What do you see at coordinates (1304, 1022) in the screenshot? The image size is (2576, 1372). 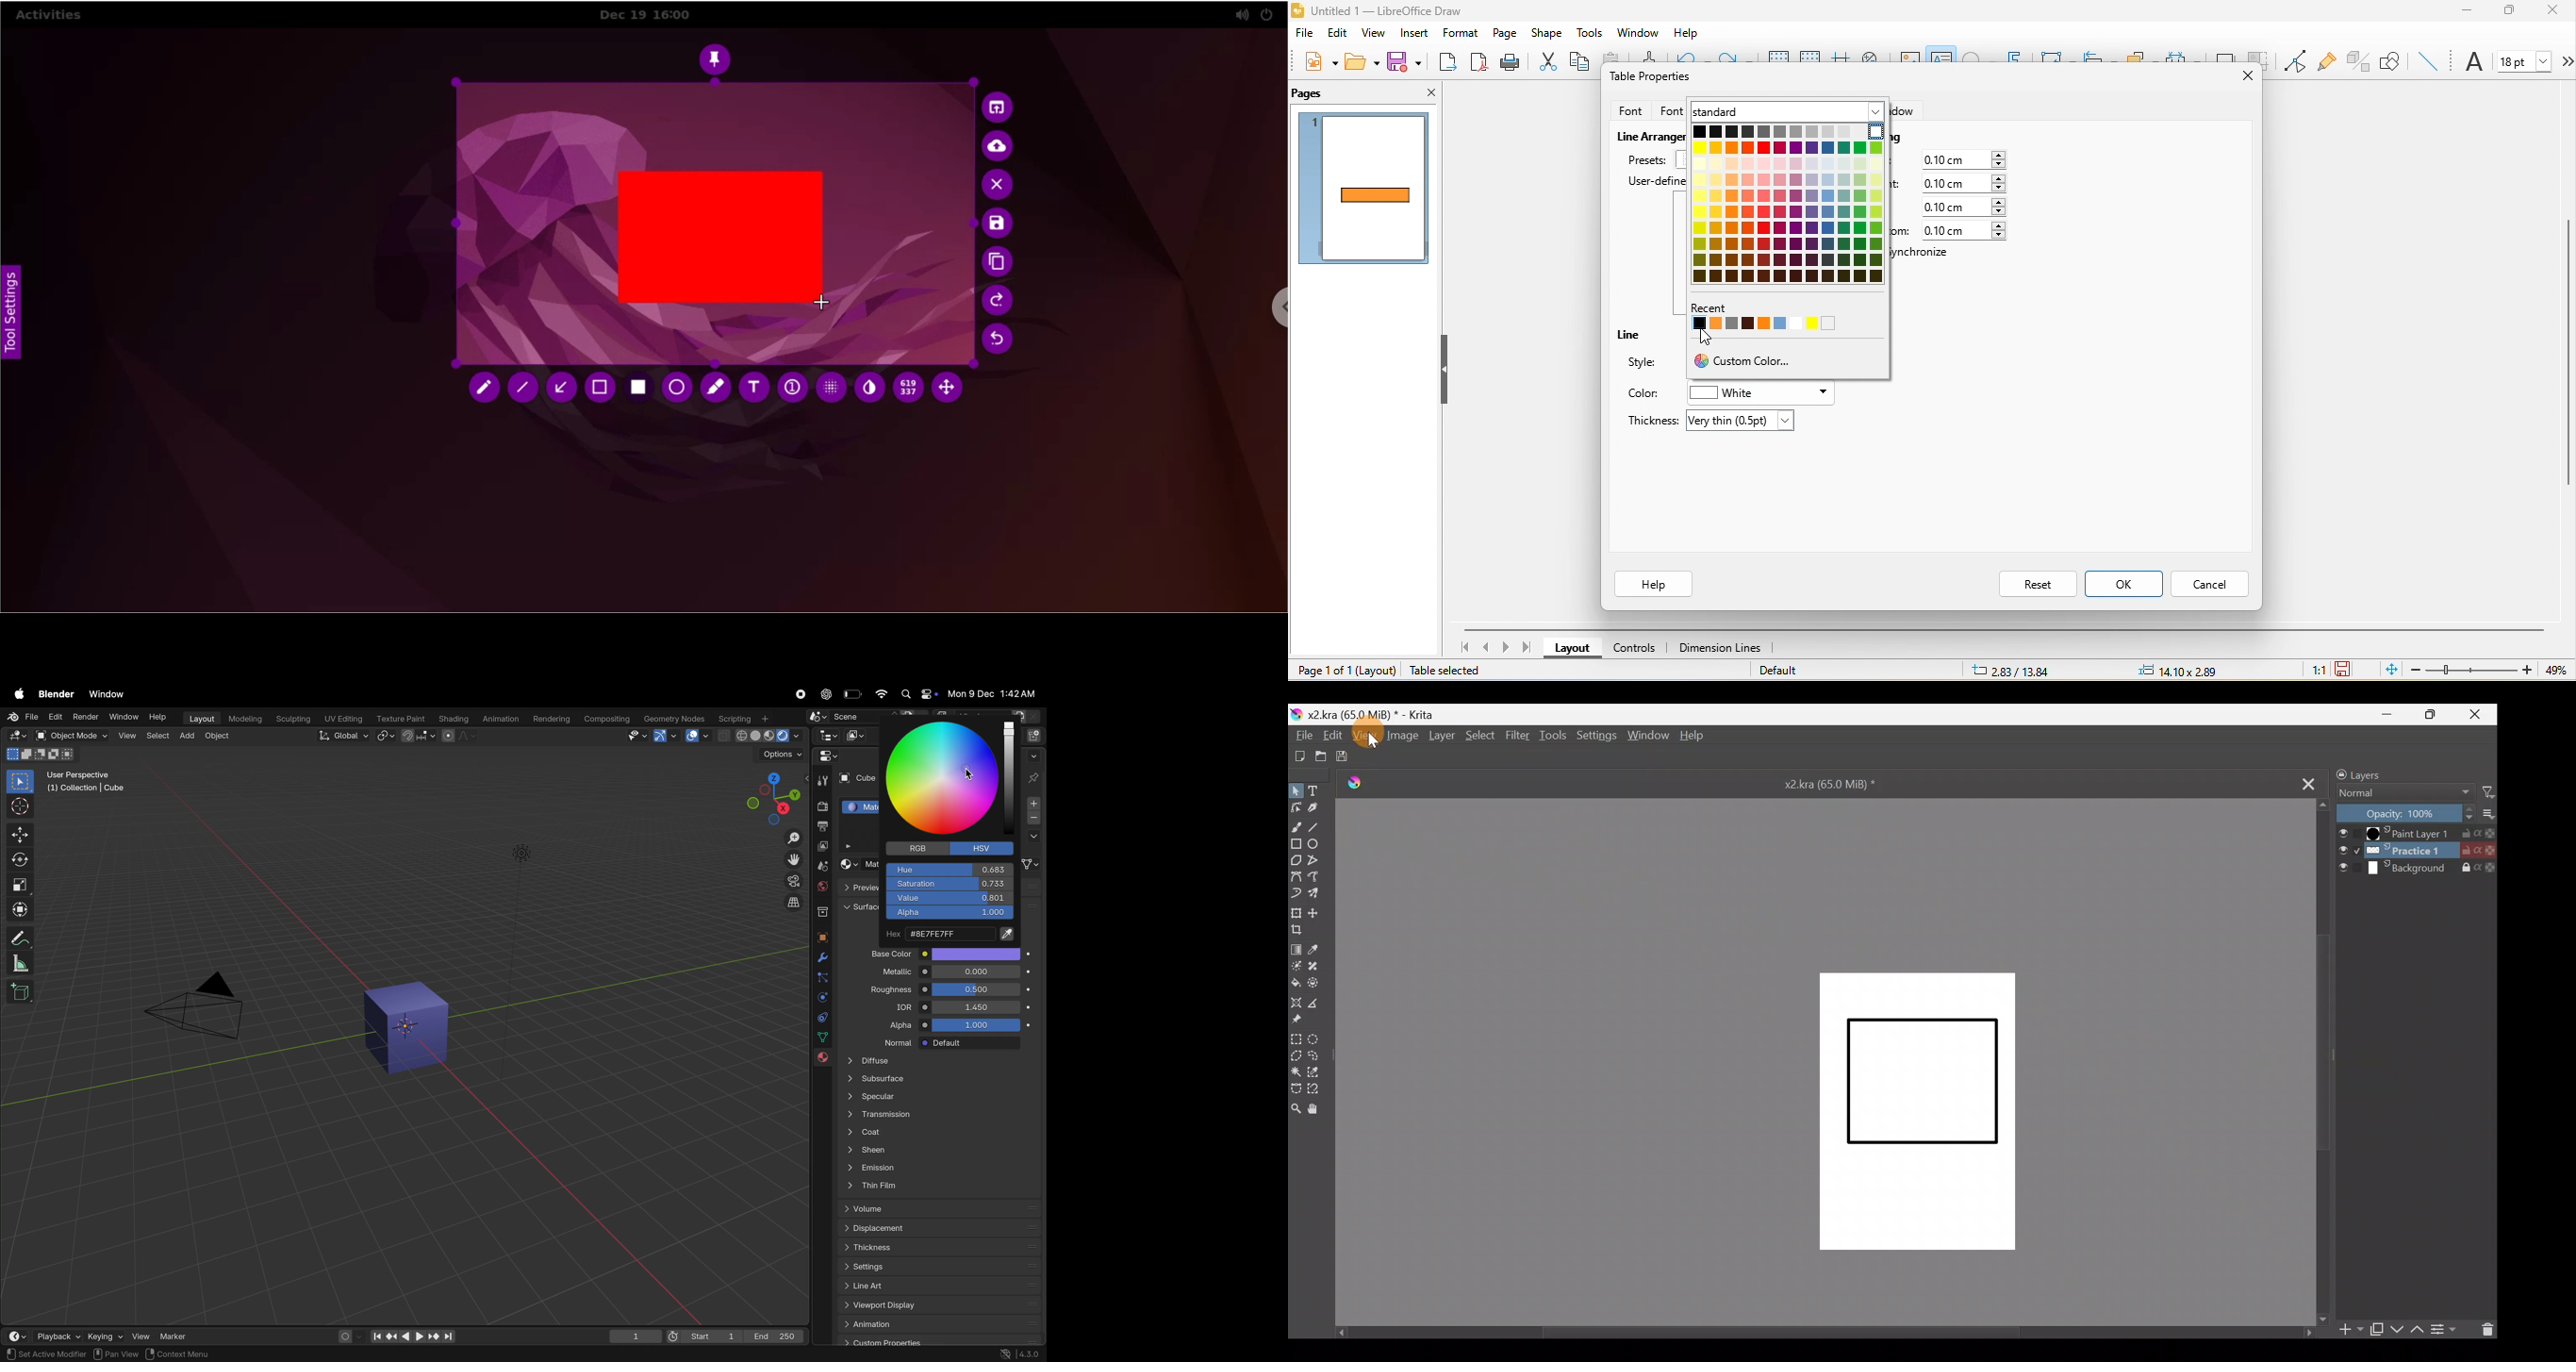 I see `Reference images tool` at bounding box center [1304, 1022].